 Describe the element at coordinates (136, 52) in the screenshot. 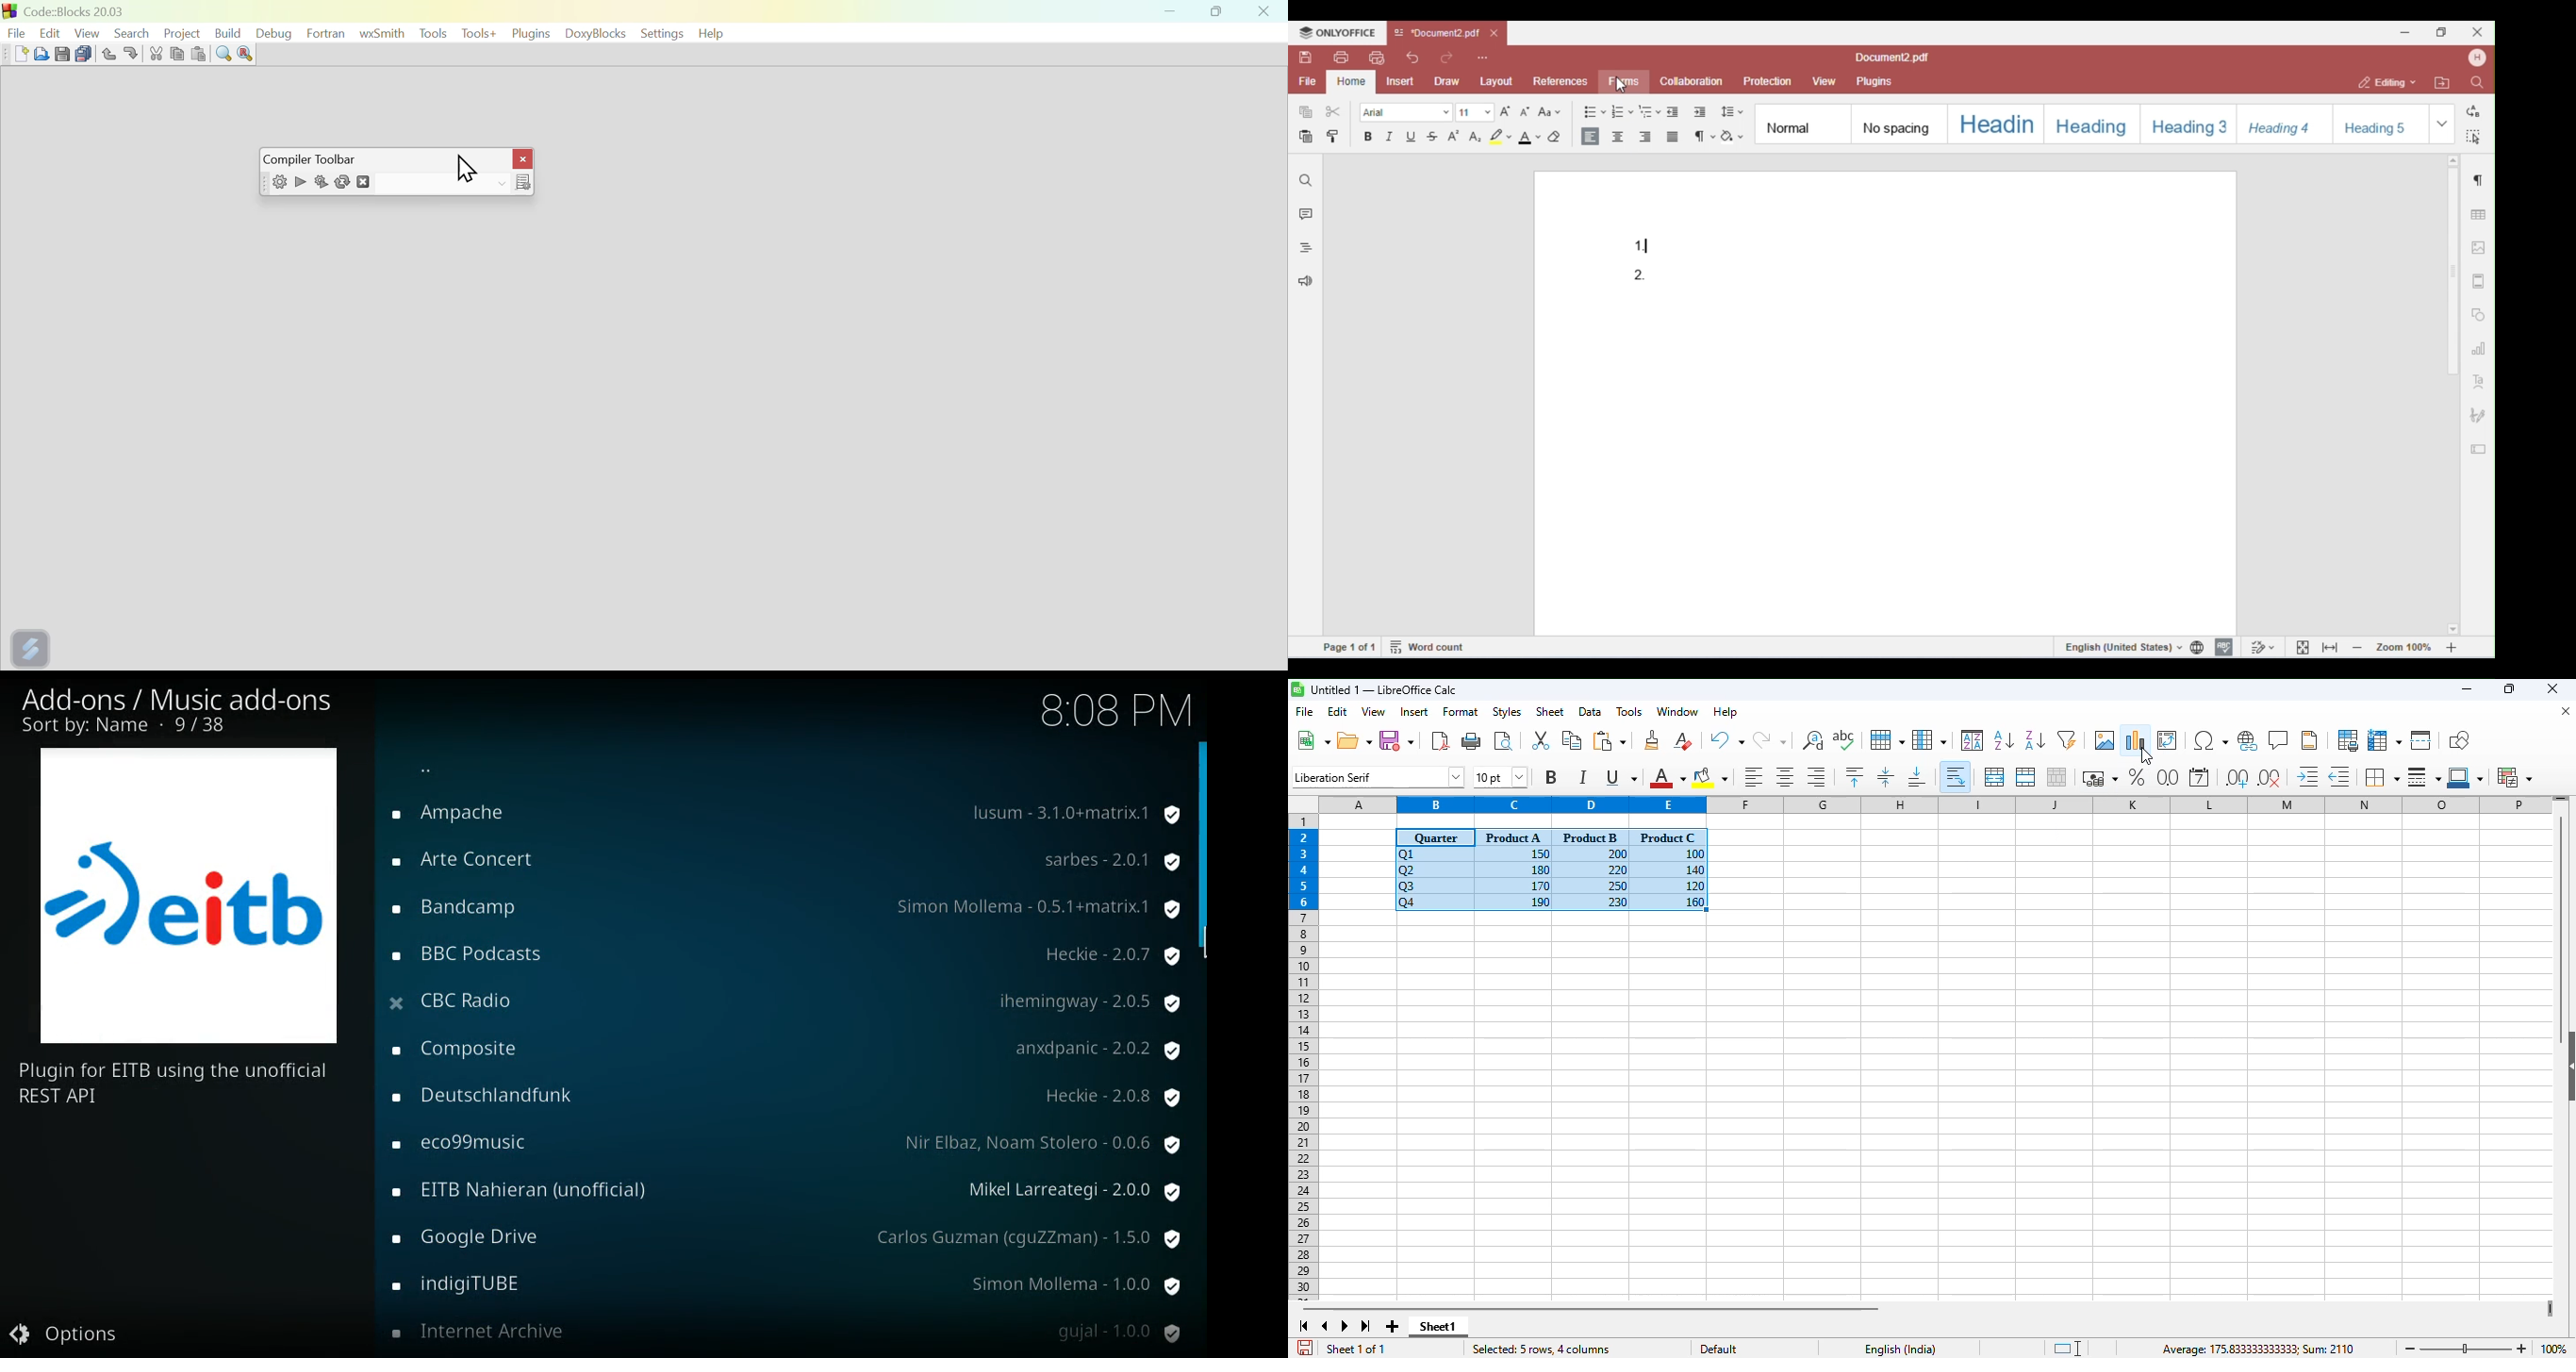

I see `Redo` at that location.